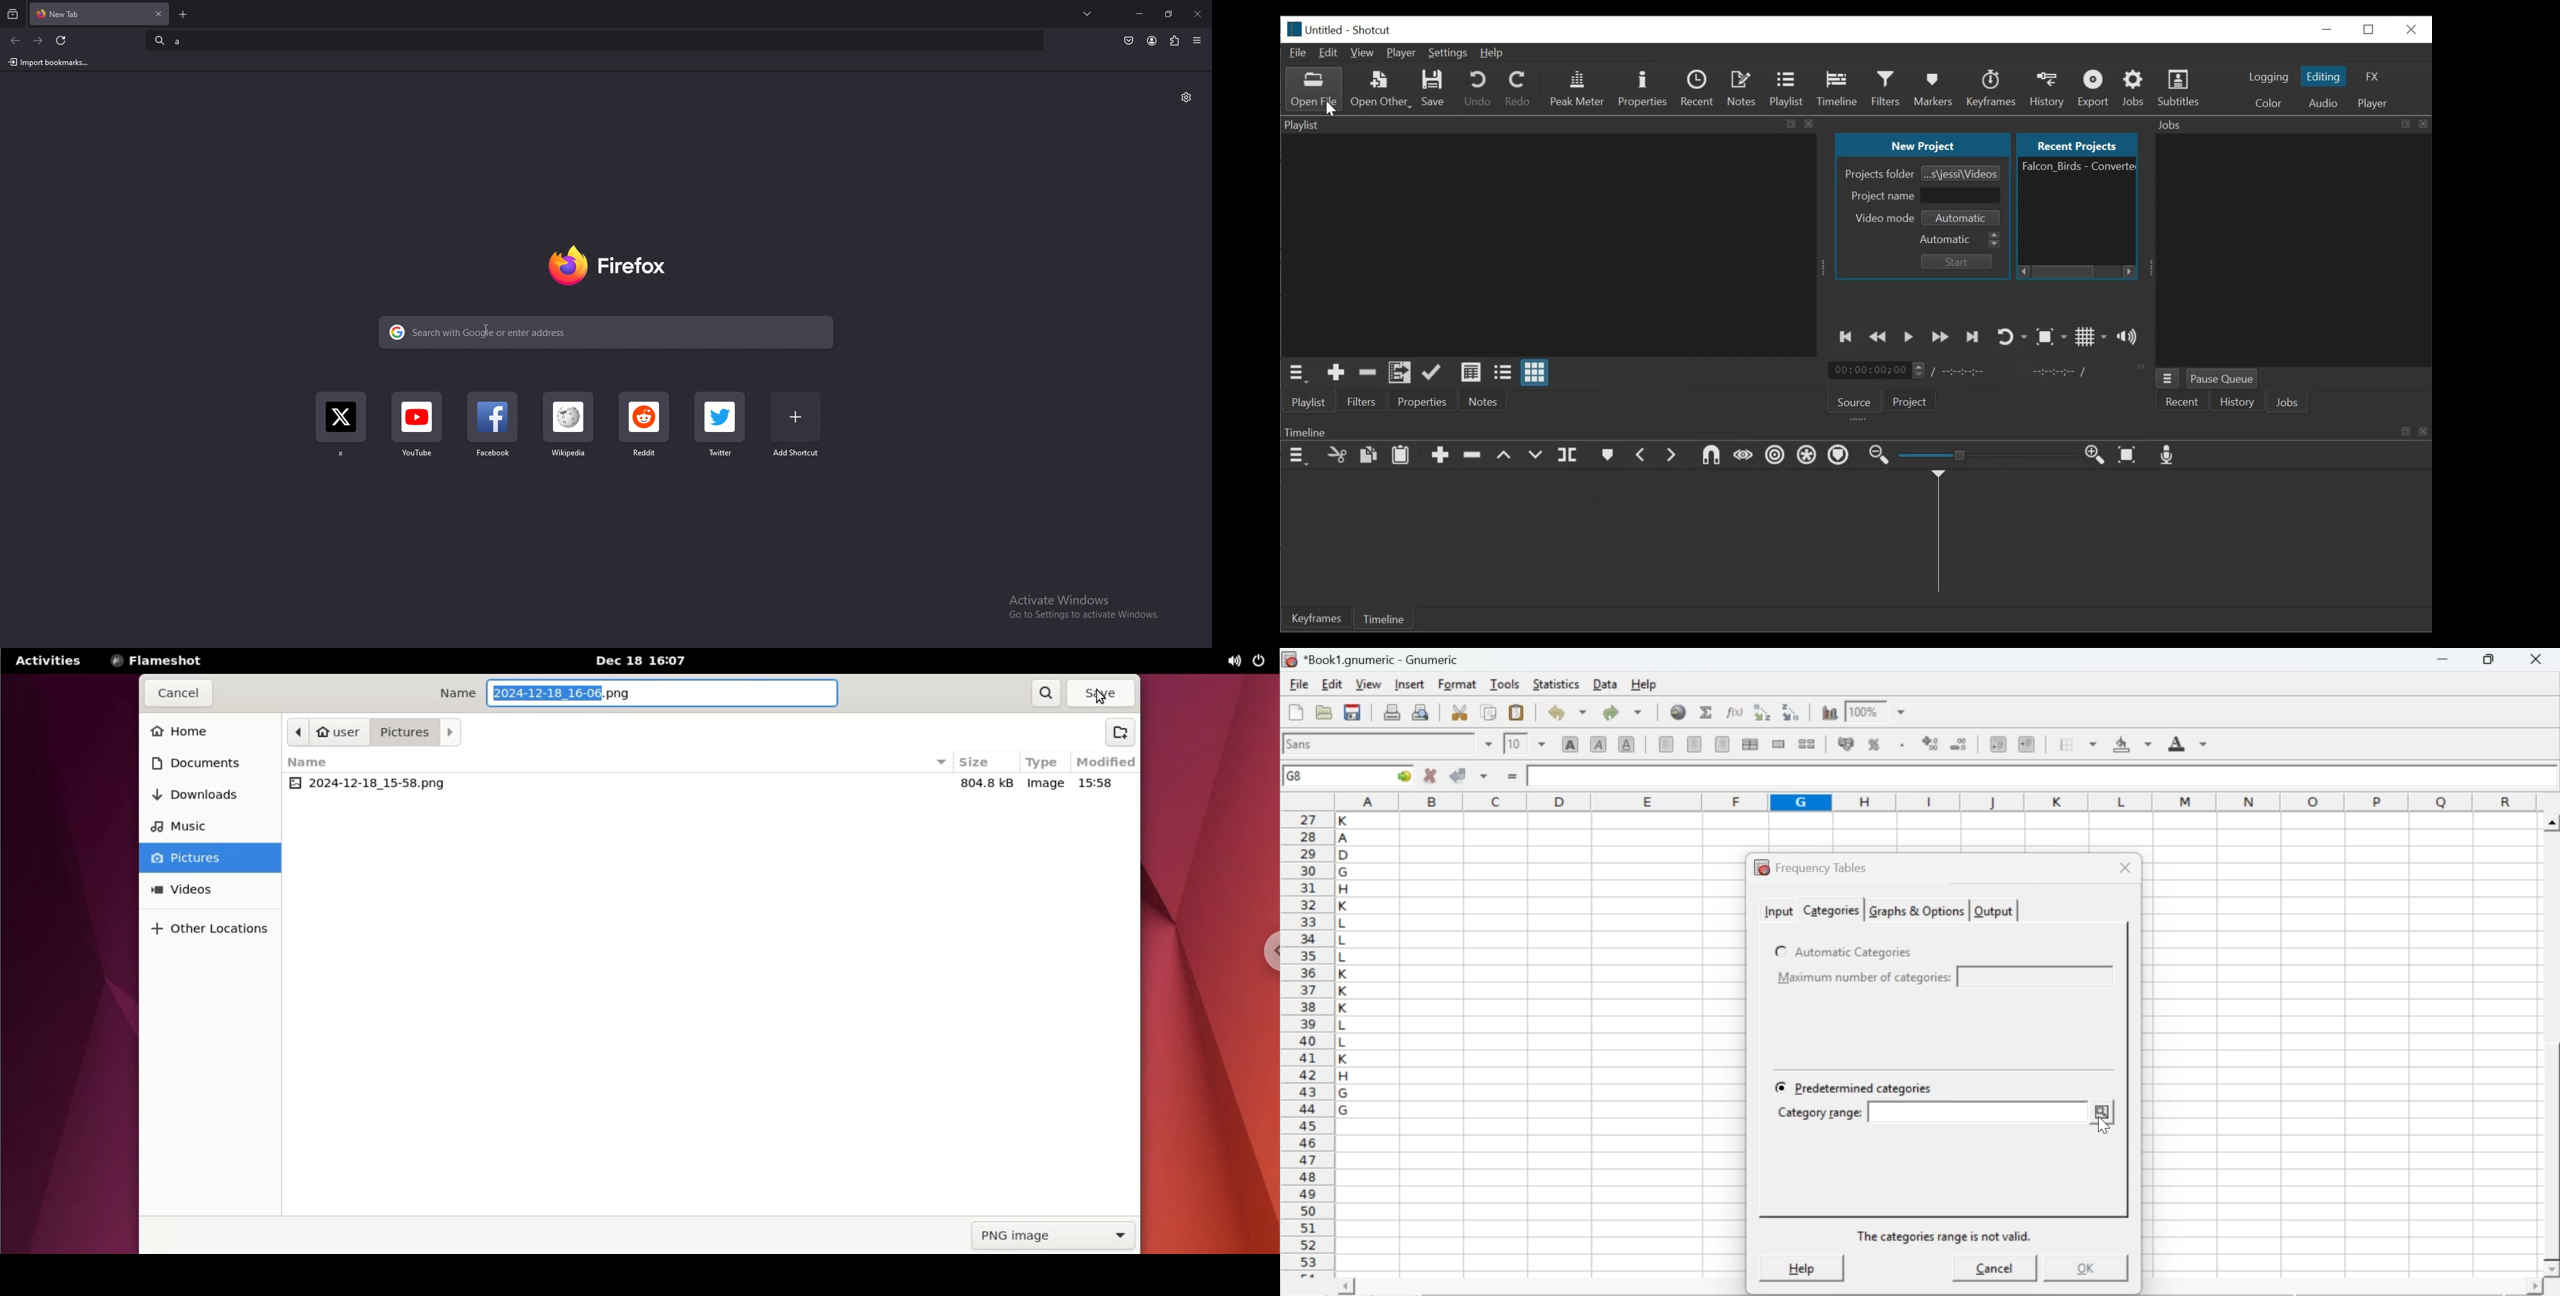 The height and width of the screenshot is (1316, 2576). What do you see at coordinates (1822, 1115) in the screenshot?
I see `category range:` at bounding box center [1822, 1115].